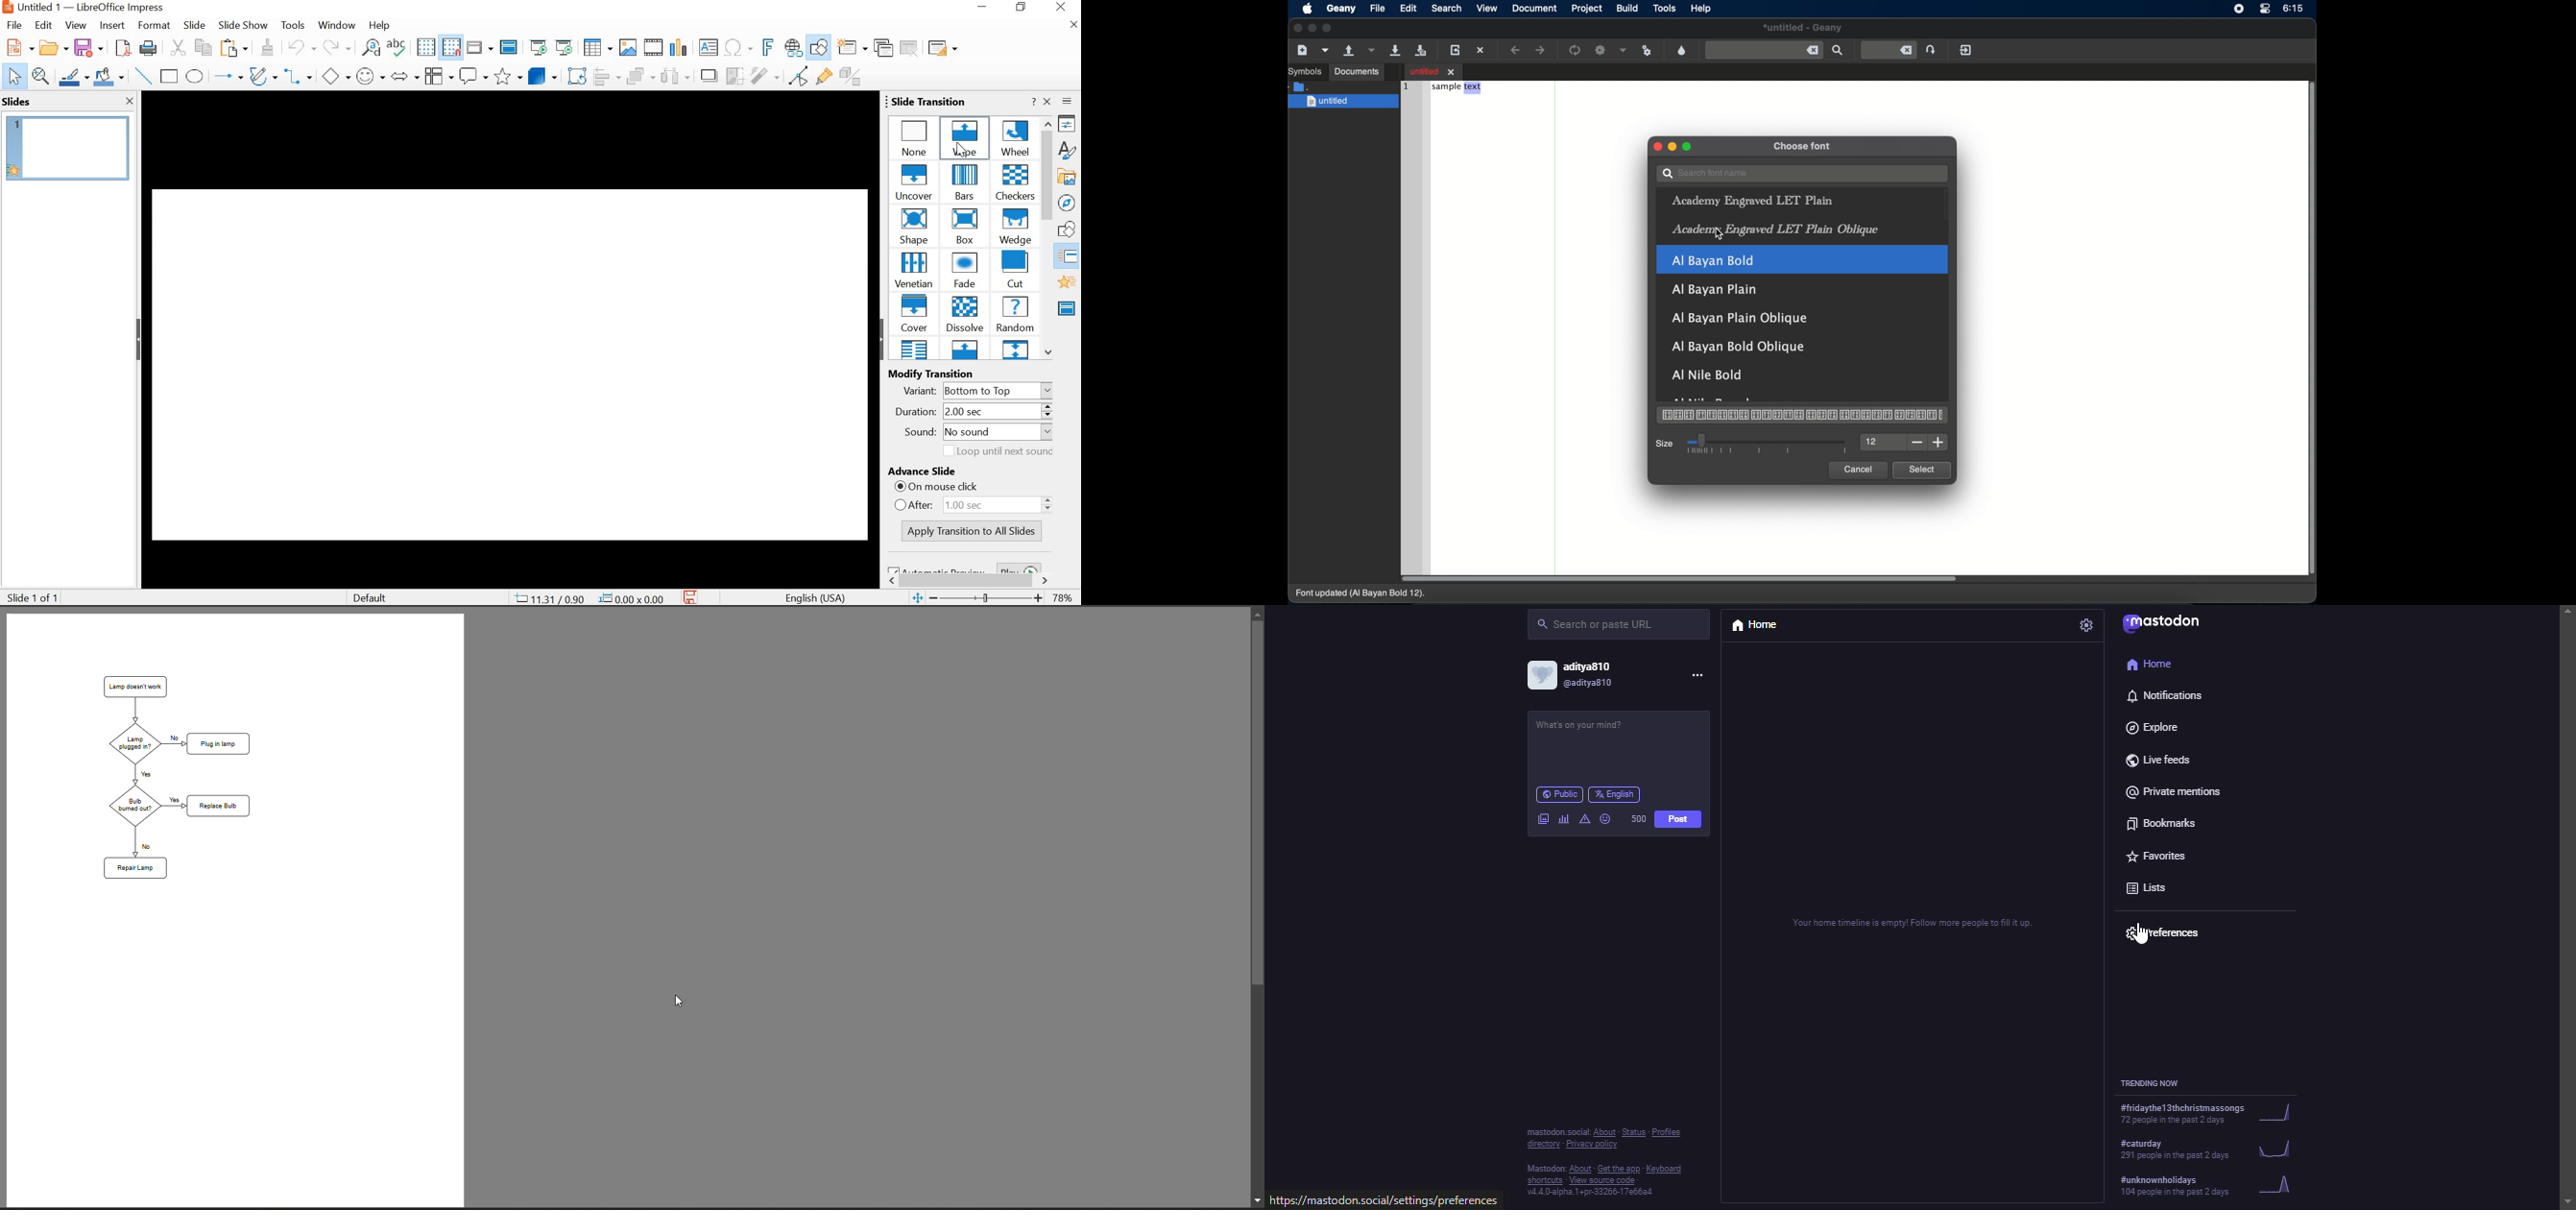  Describe the element at coordinates (914, 270) in the screenshot. I see `VENETIAN` at that location.